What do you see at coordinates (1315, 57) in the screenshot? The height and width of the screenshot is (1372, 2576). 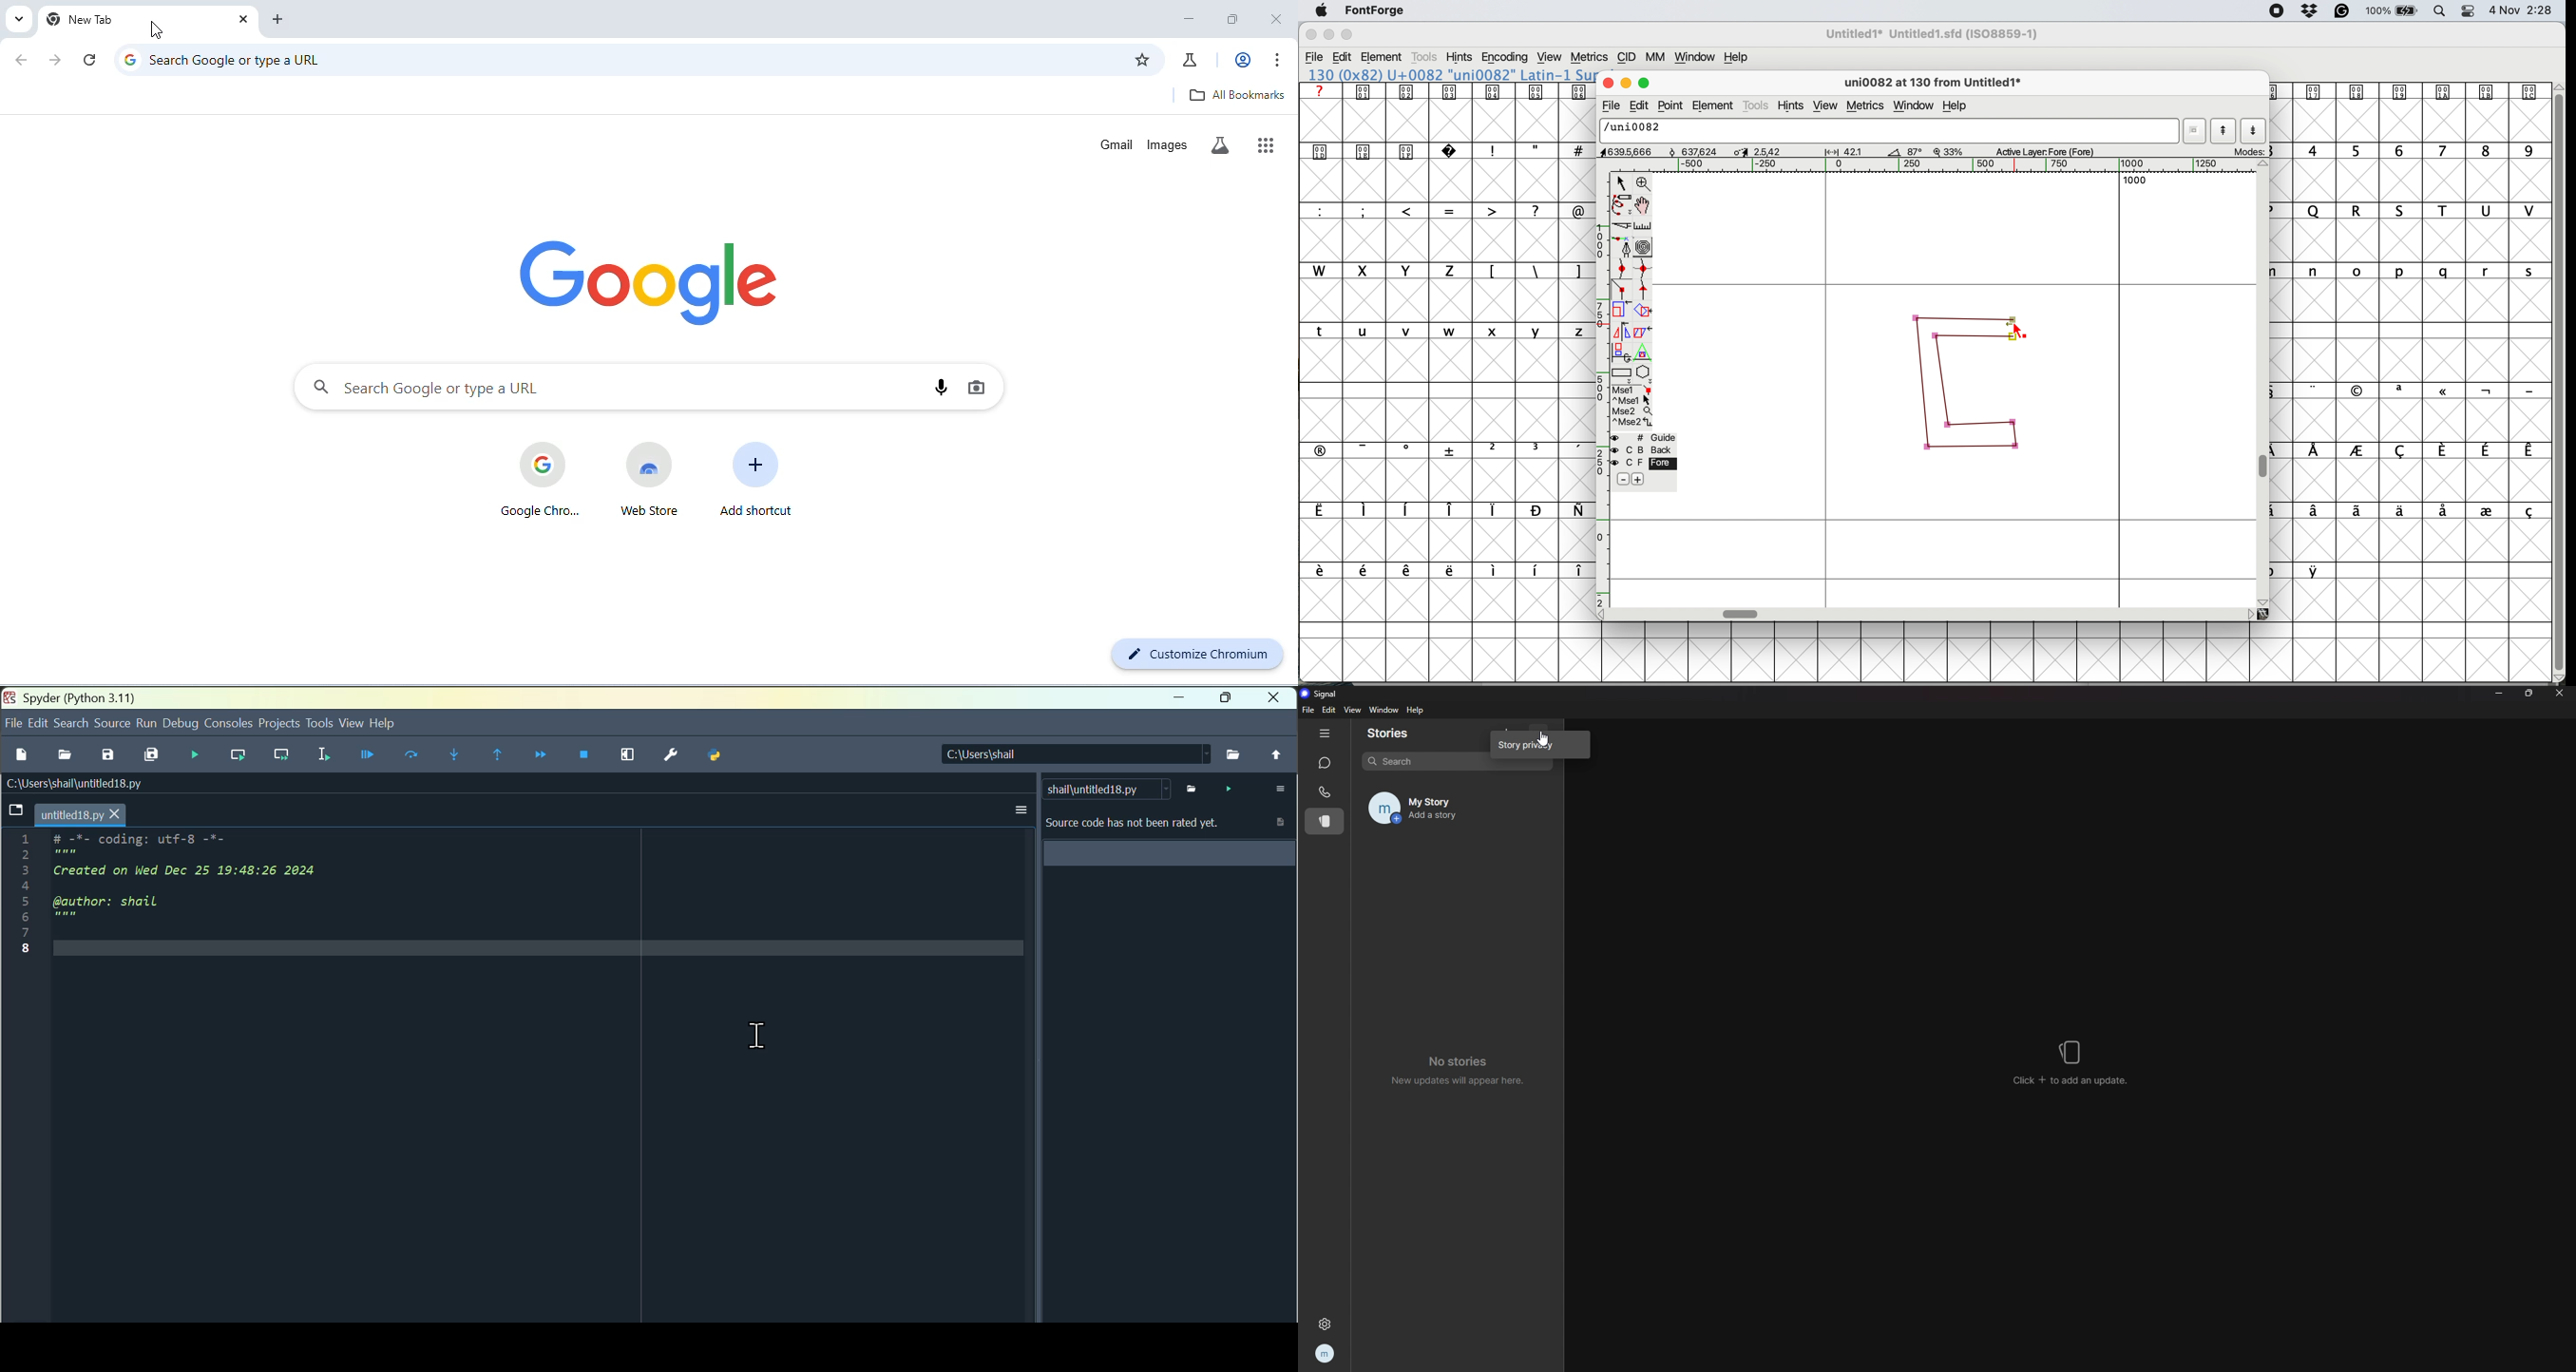 I see `file` at bounding box center [1315, 57].